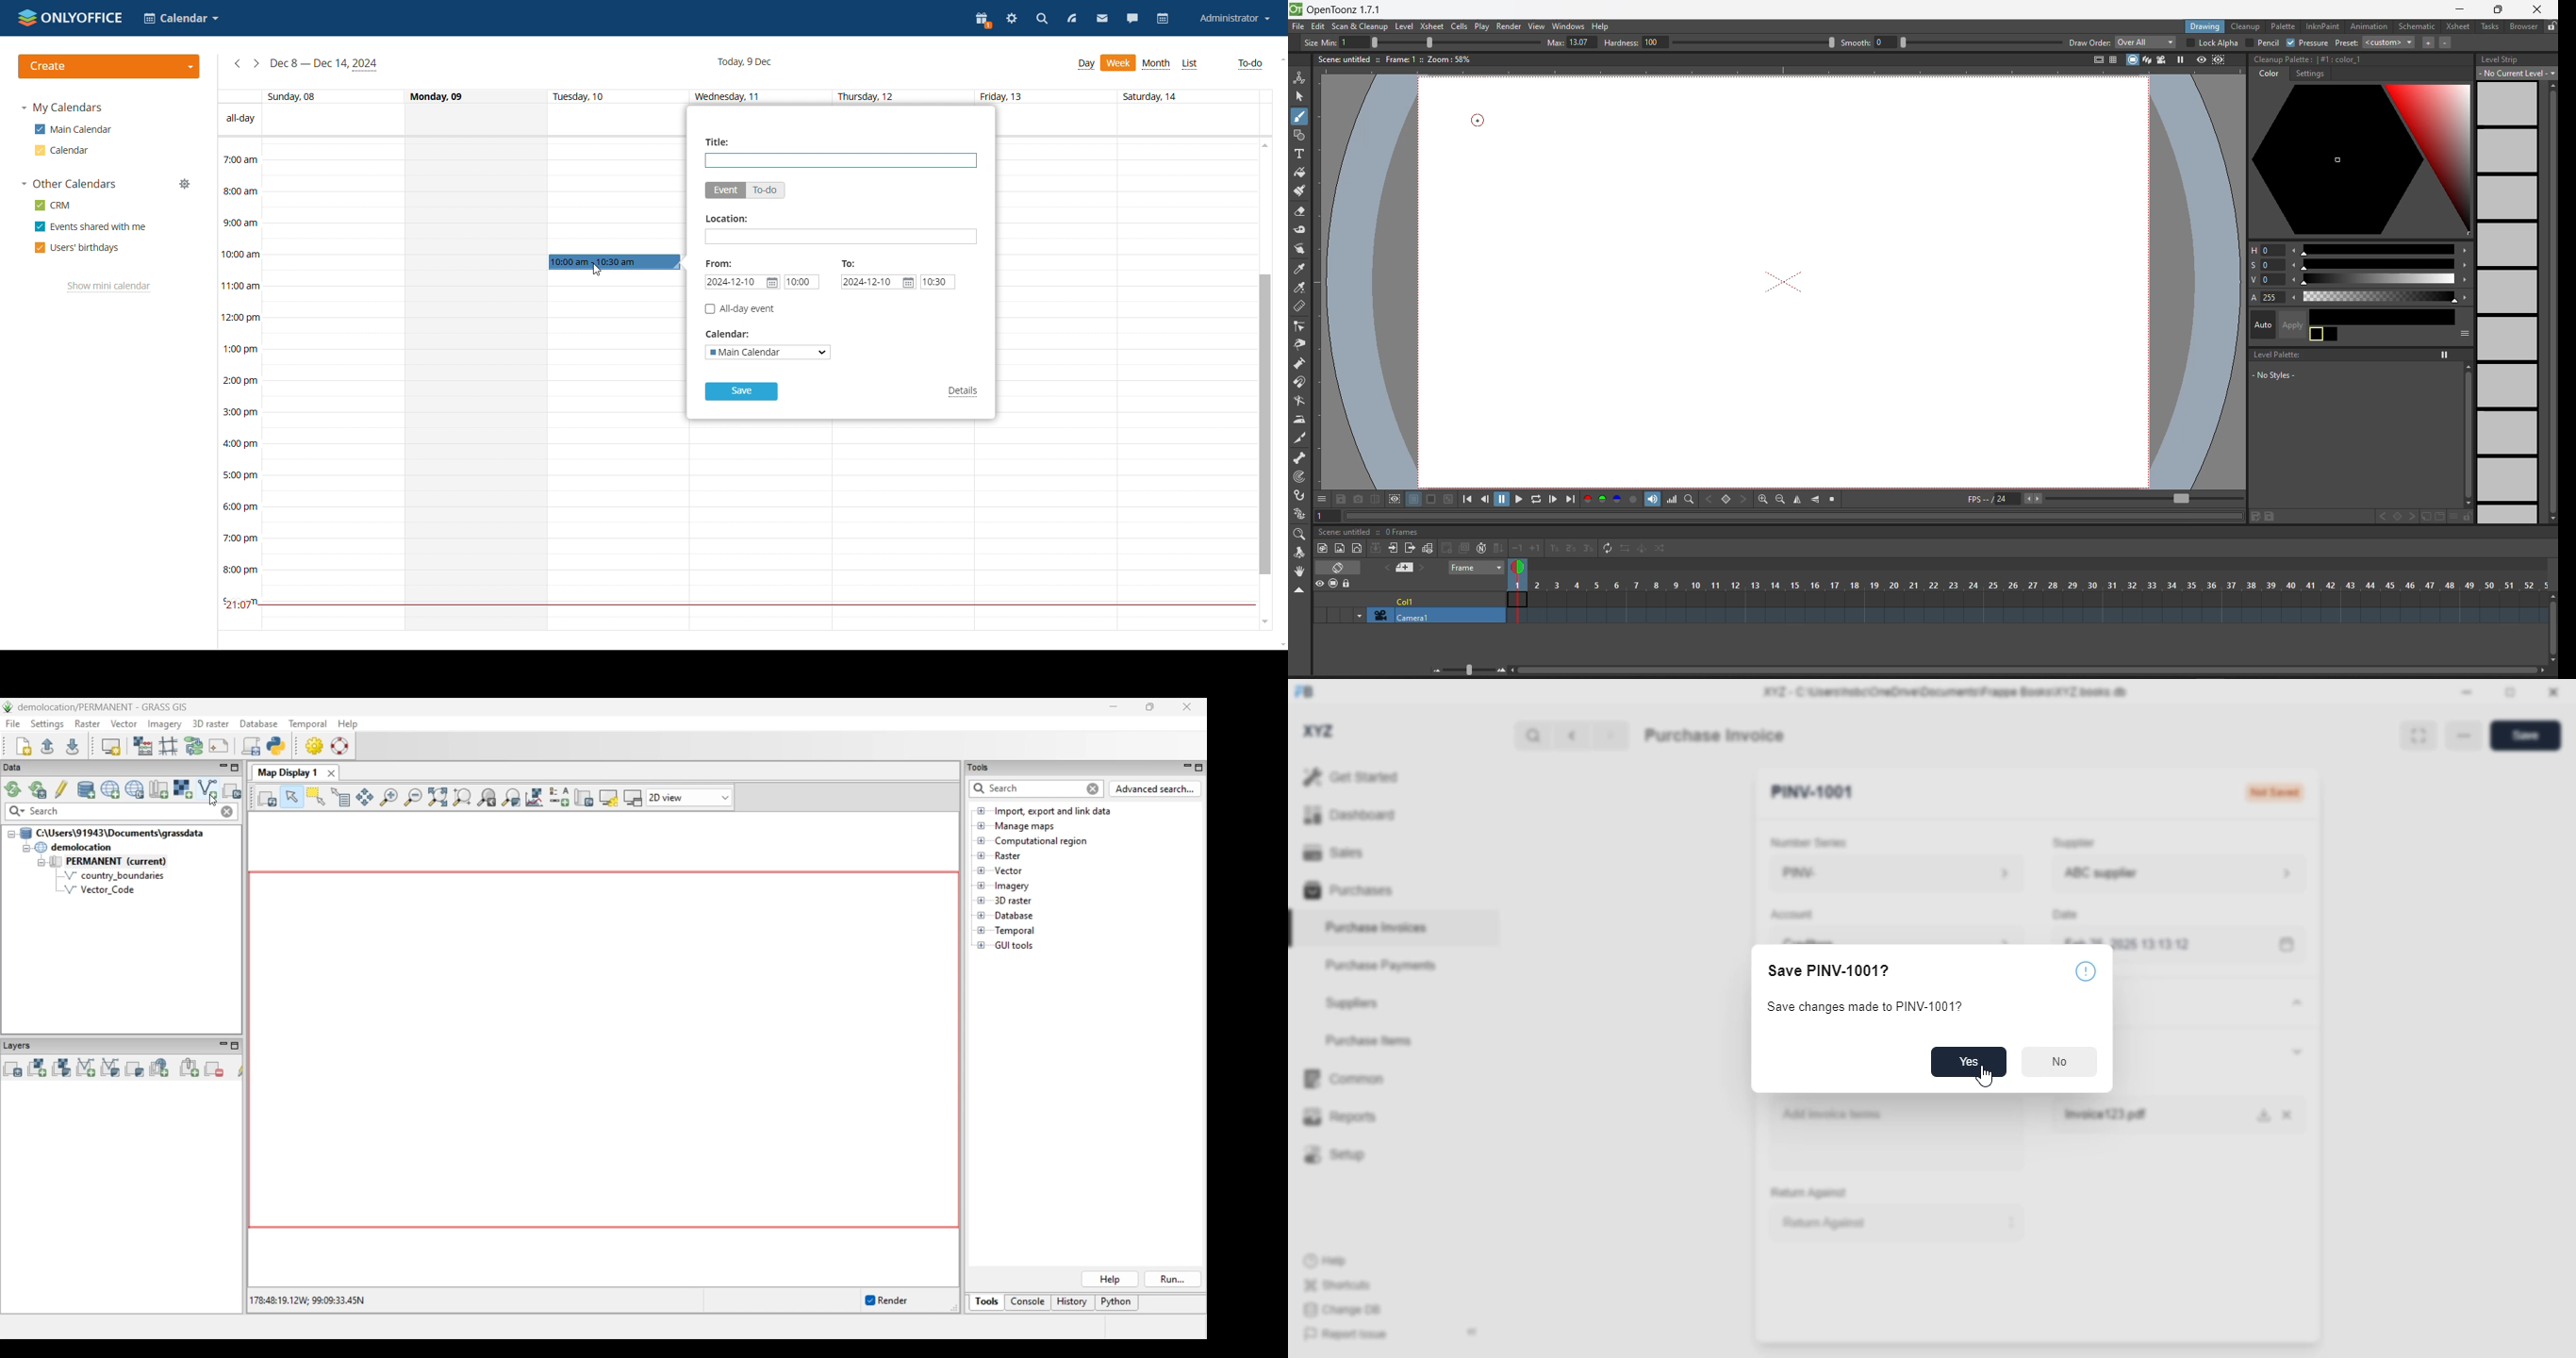 This screenshot has width=2576, height=1372. I want to click on shortcuts, so click(1338, 1284).